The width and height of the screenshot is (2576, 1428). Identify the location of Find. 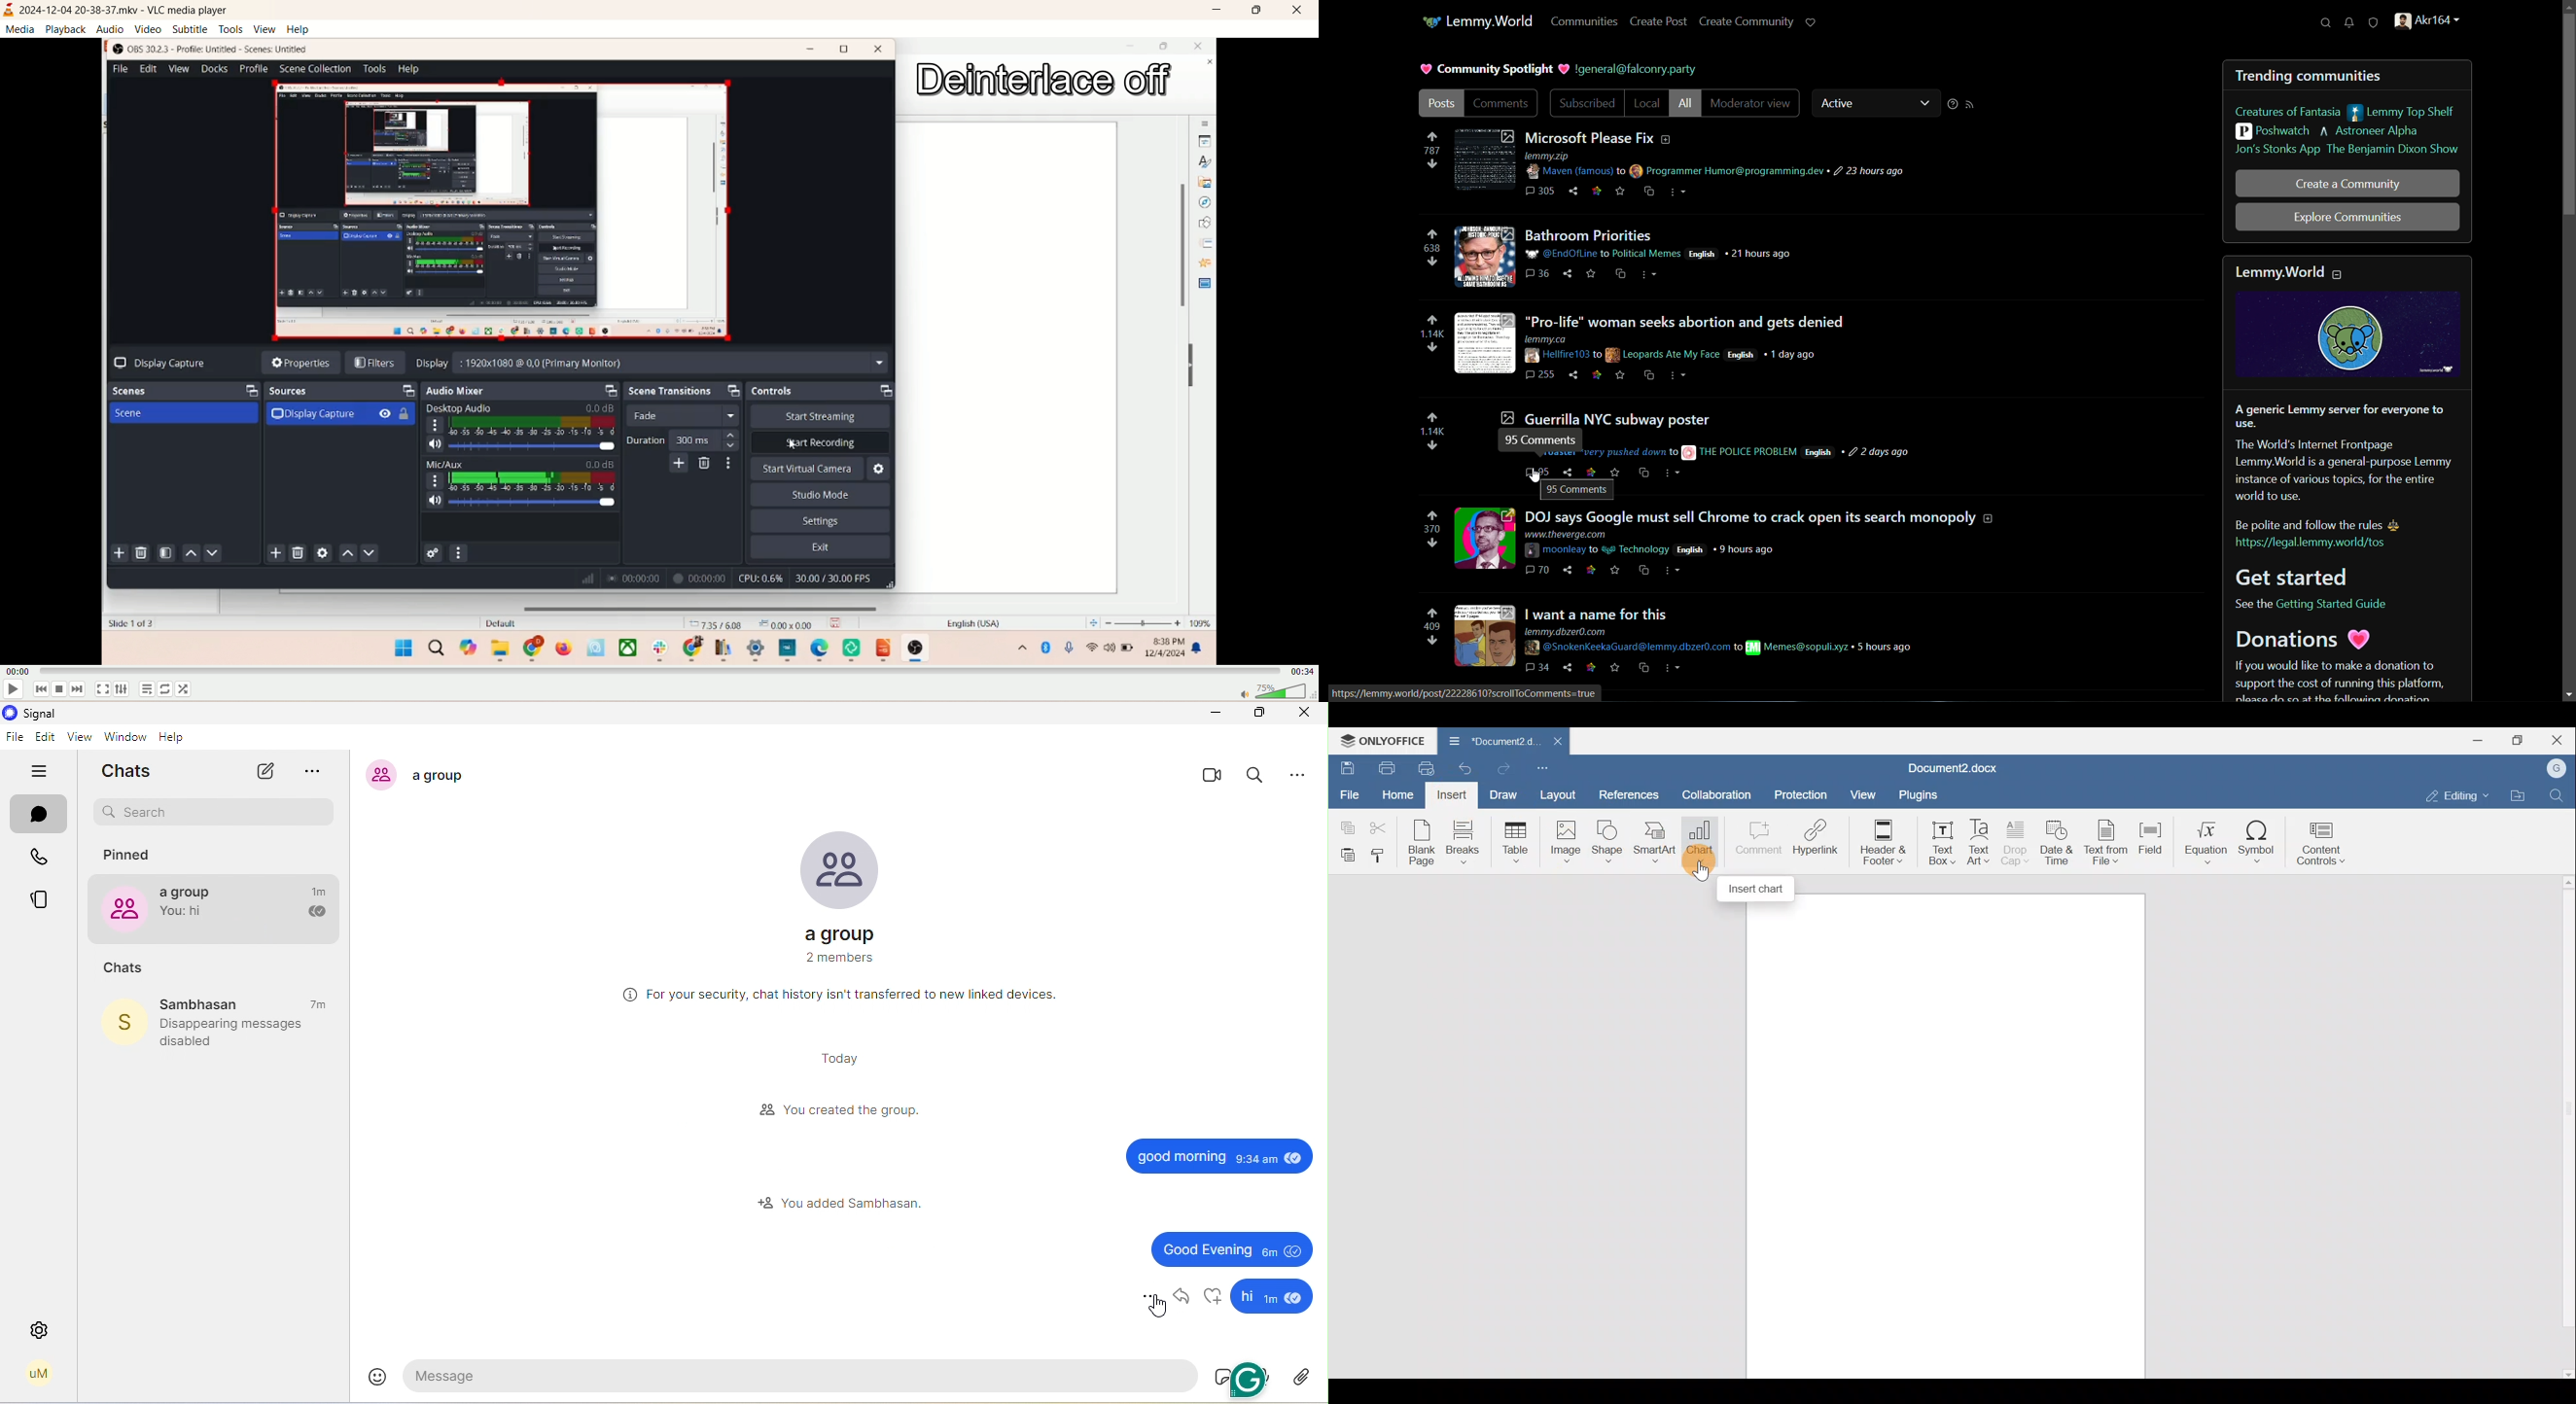
(2560, 793).